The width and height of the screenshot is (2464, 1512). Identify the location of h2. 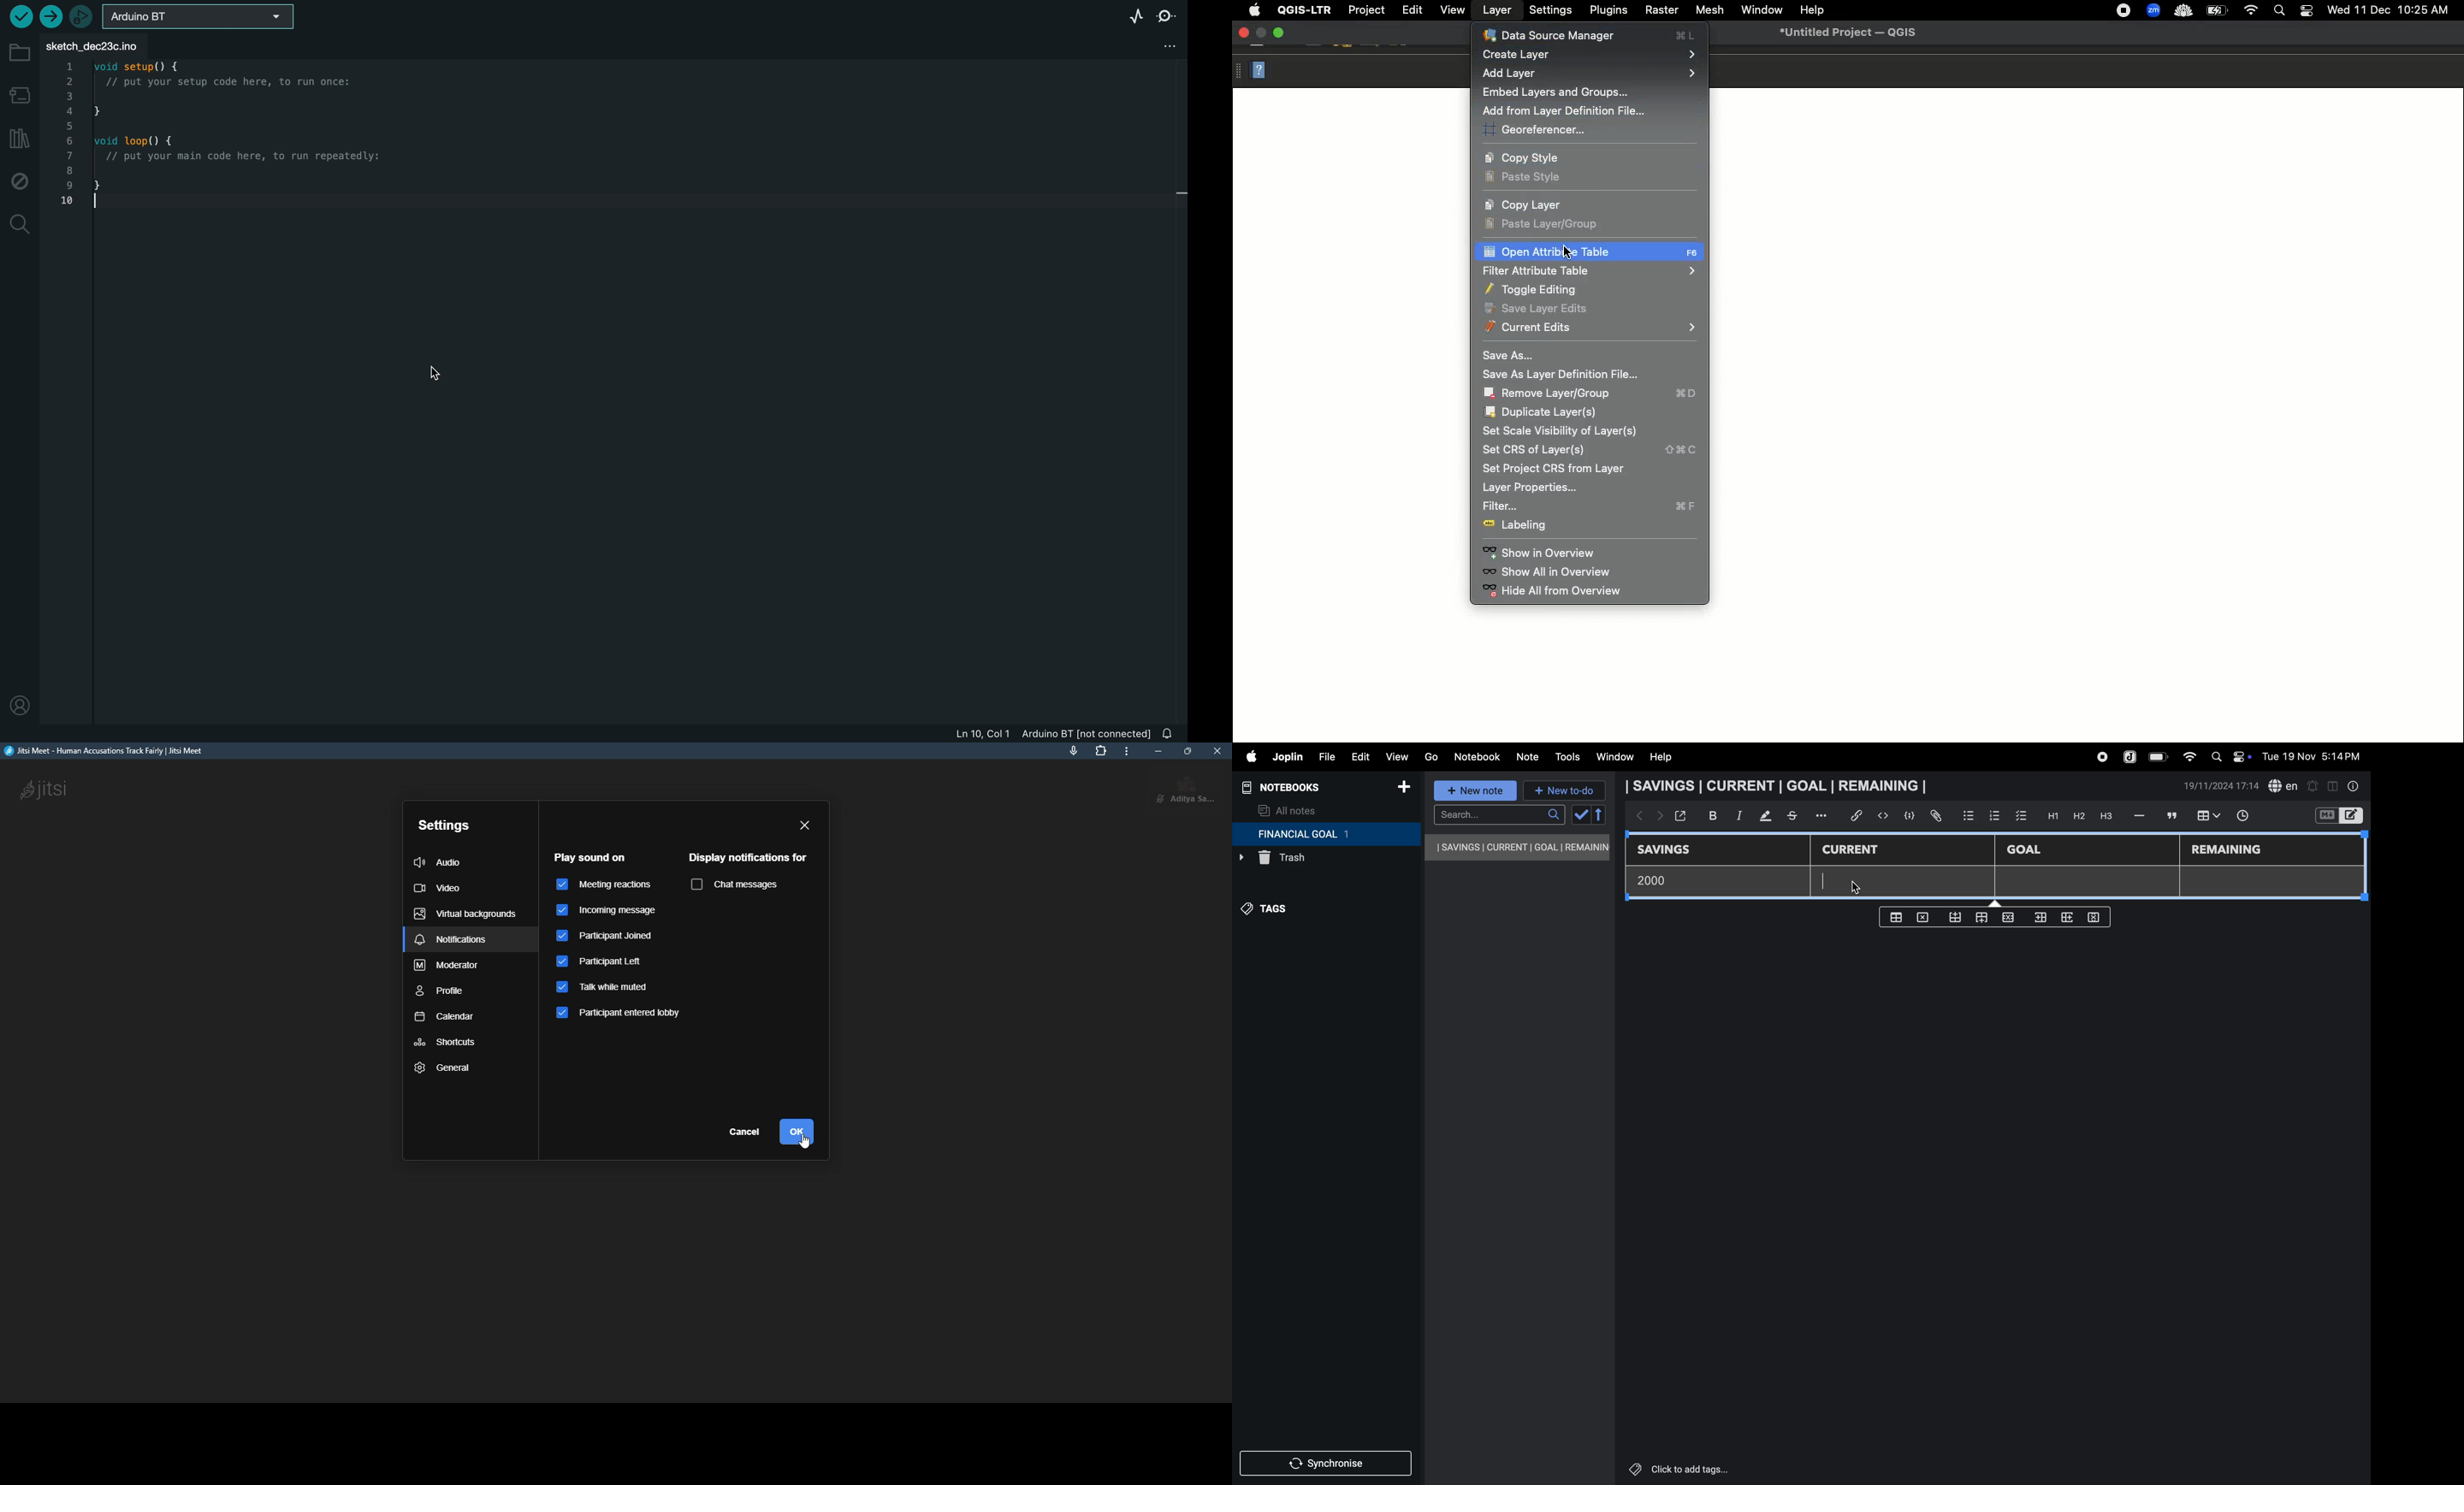
(2078, 816).